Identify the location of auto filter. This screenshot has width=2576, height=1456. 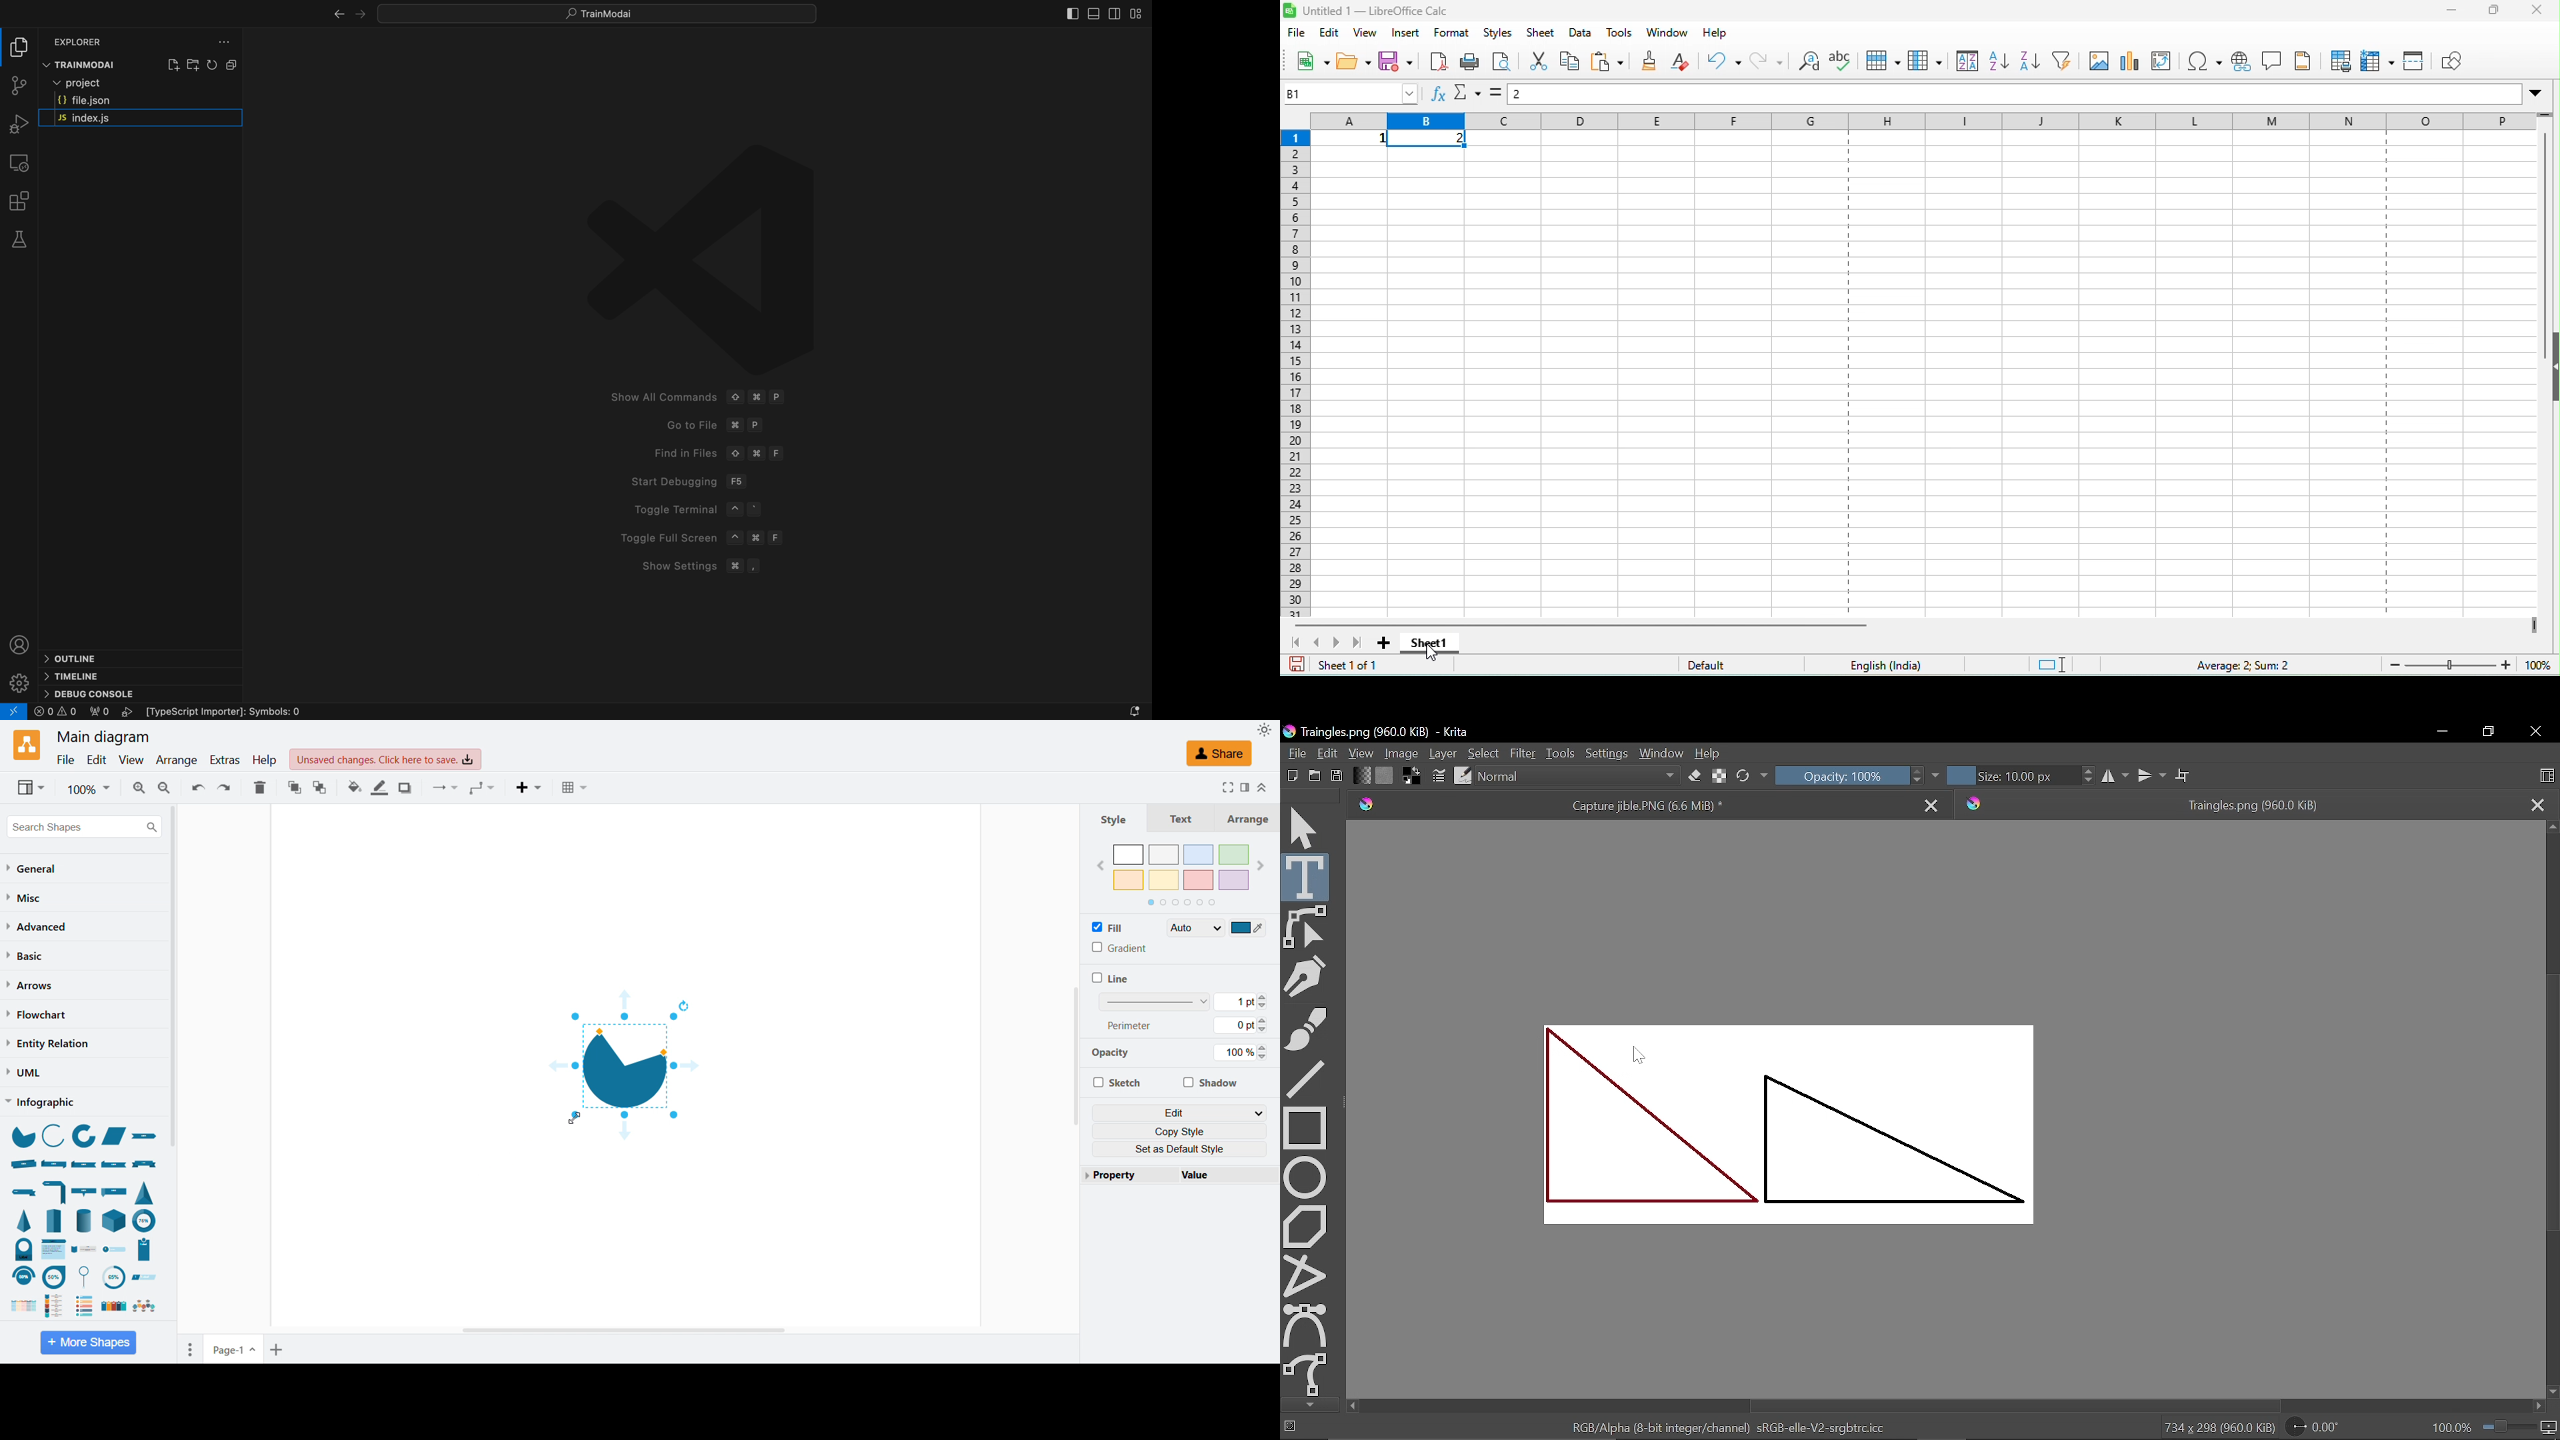
(2065, 64).